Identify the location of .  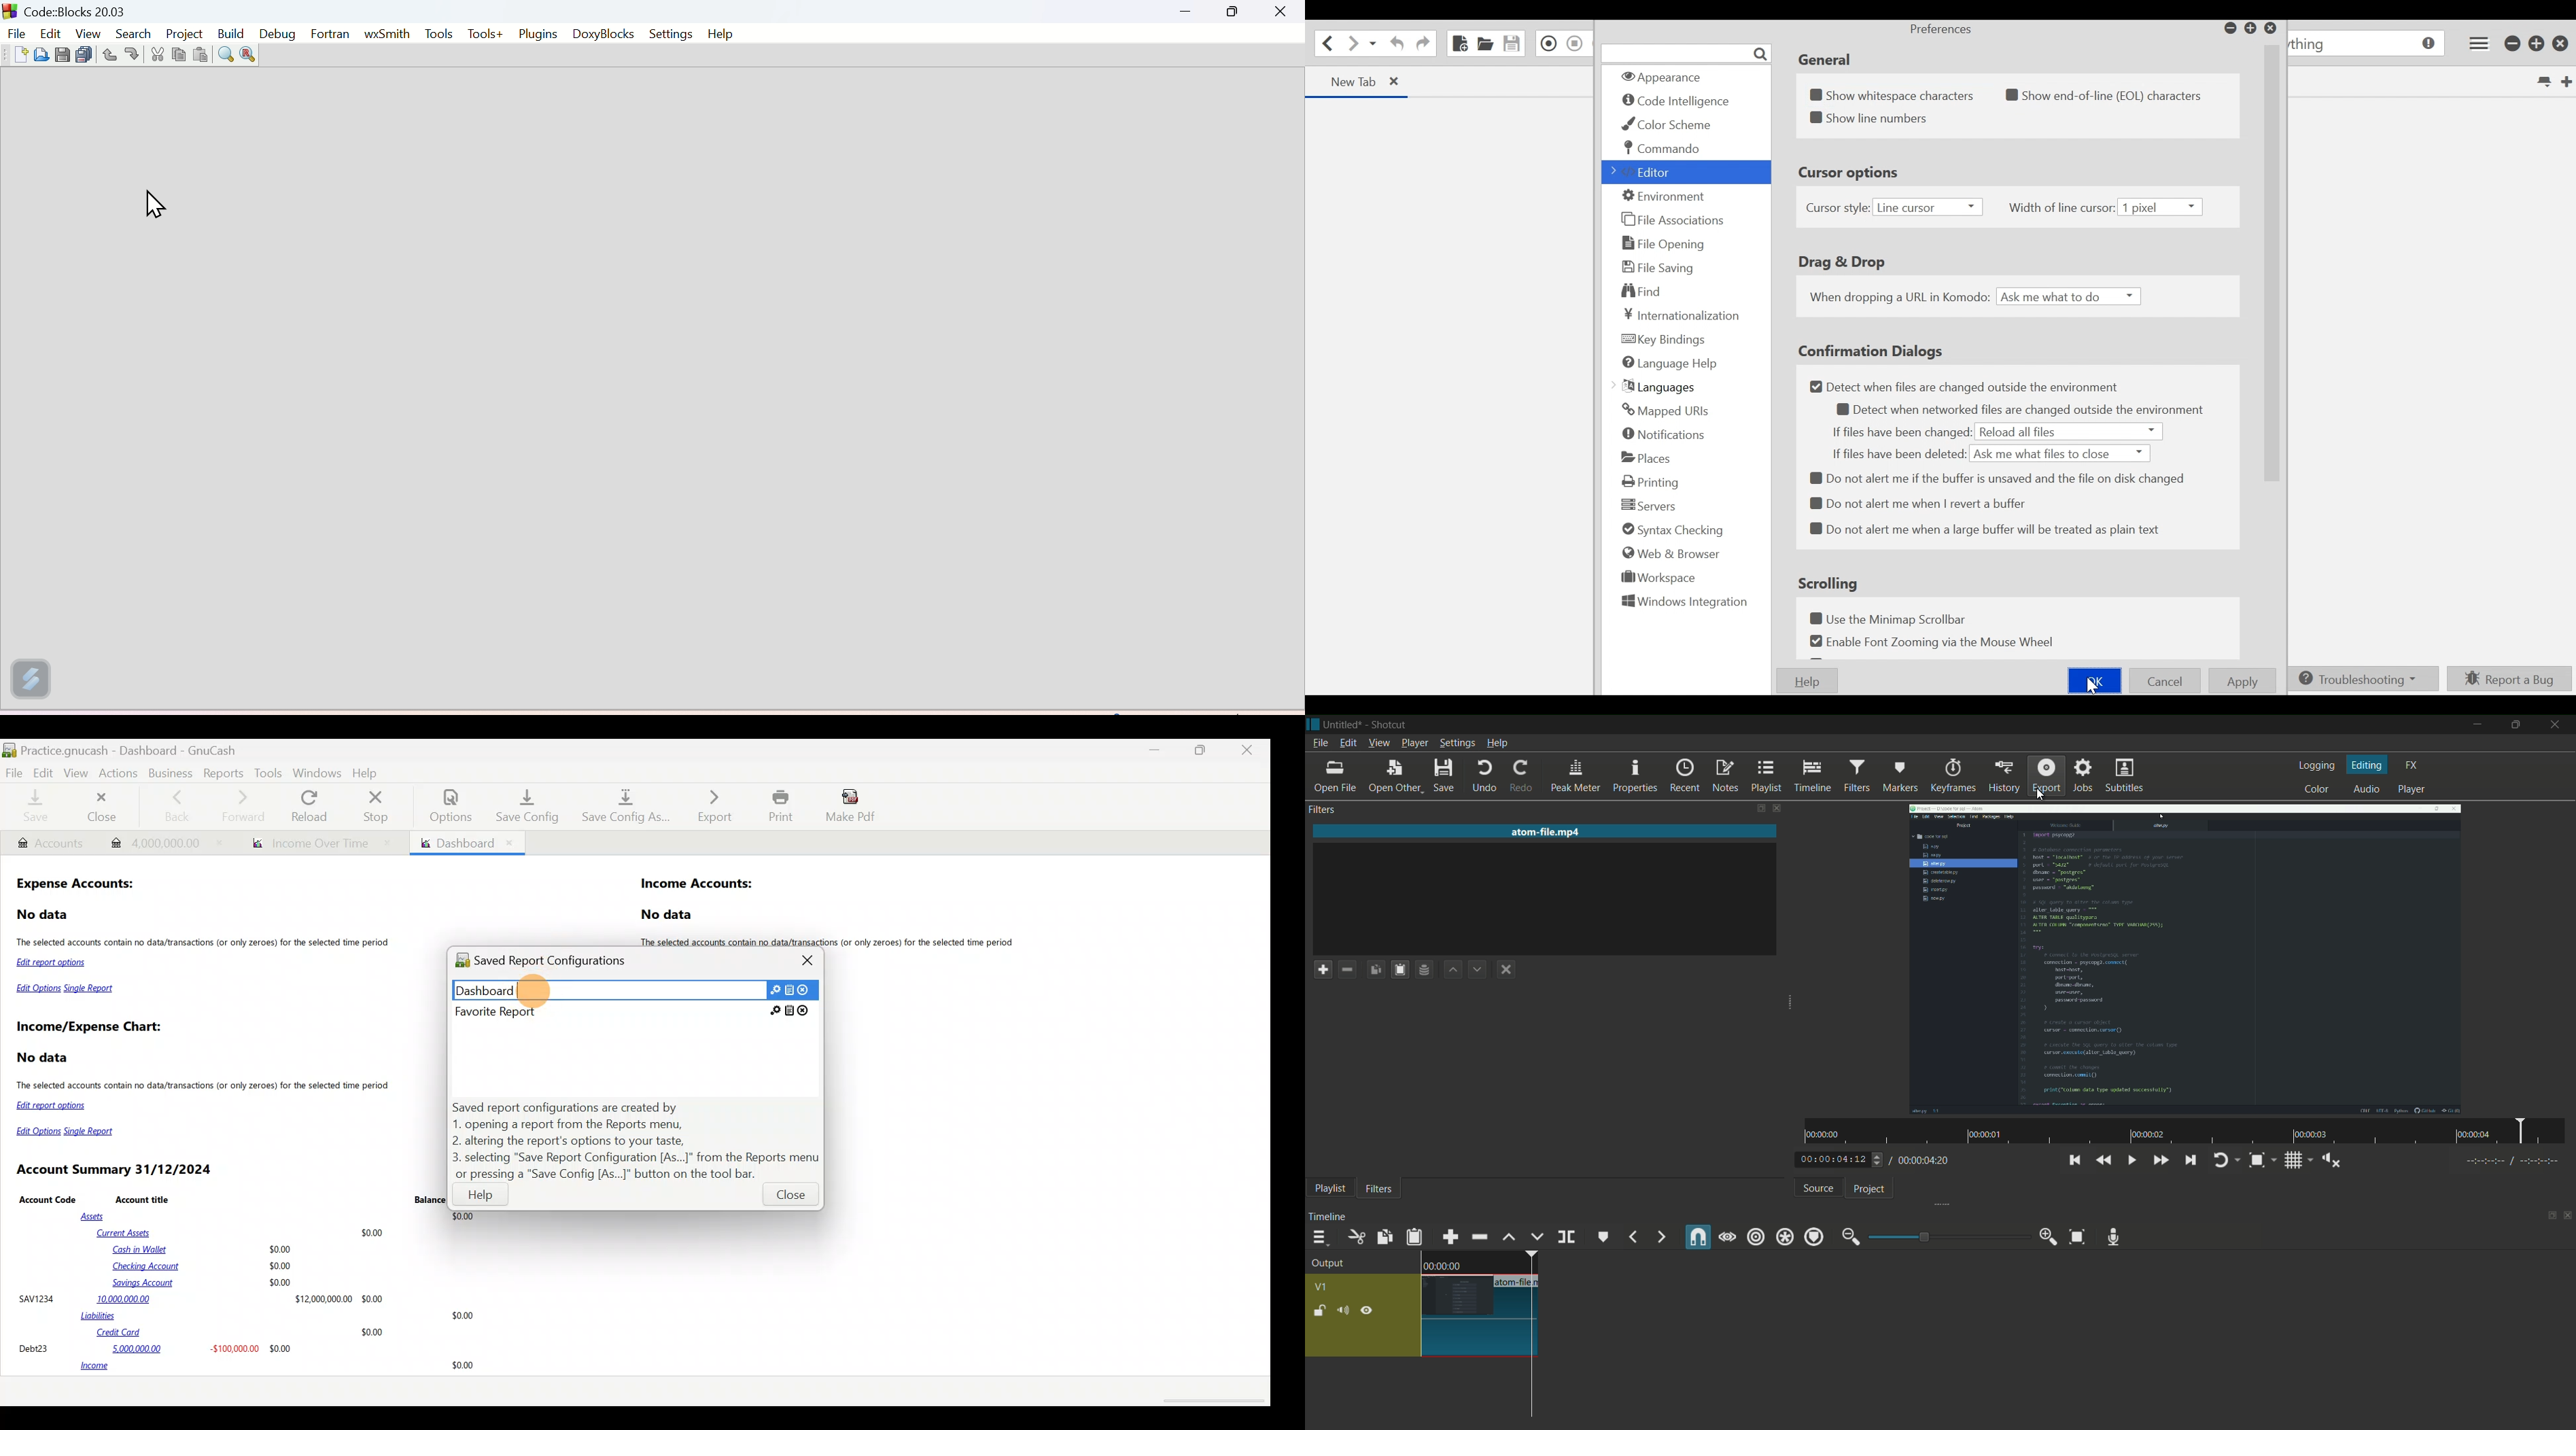
(107, 56).